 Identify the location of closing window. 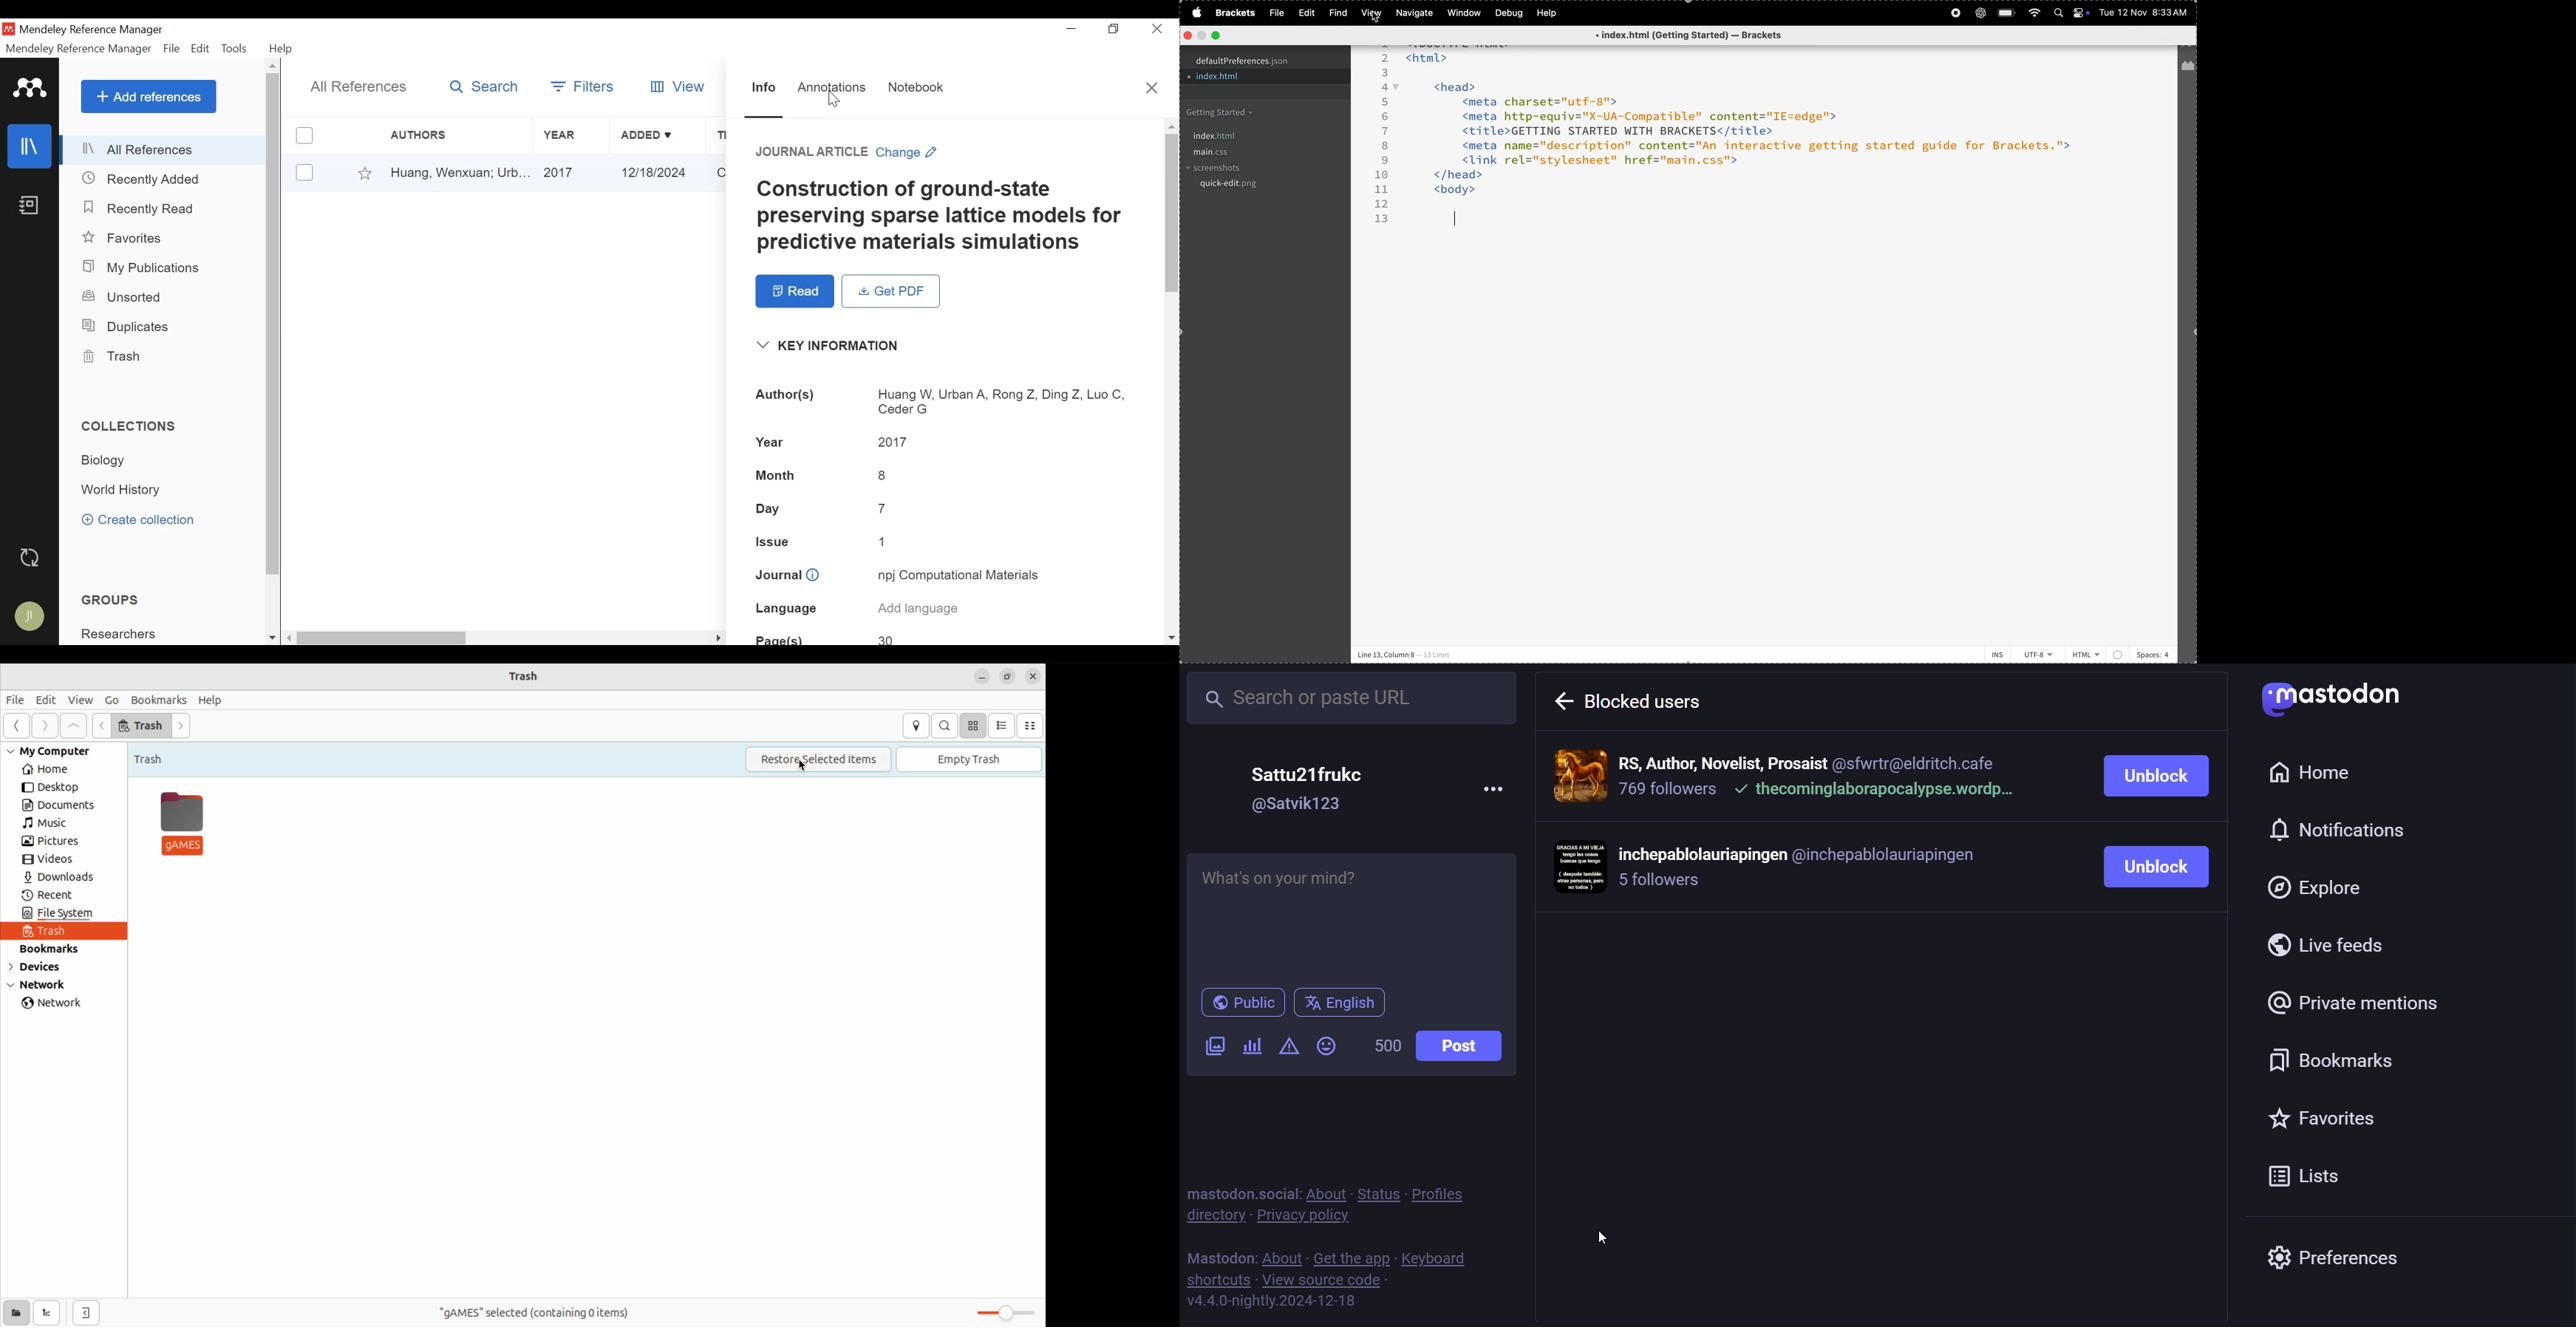
(1188, 35).